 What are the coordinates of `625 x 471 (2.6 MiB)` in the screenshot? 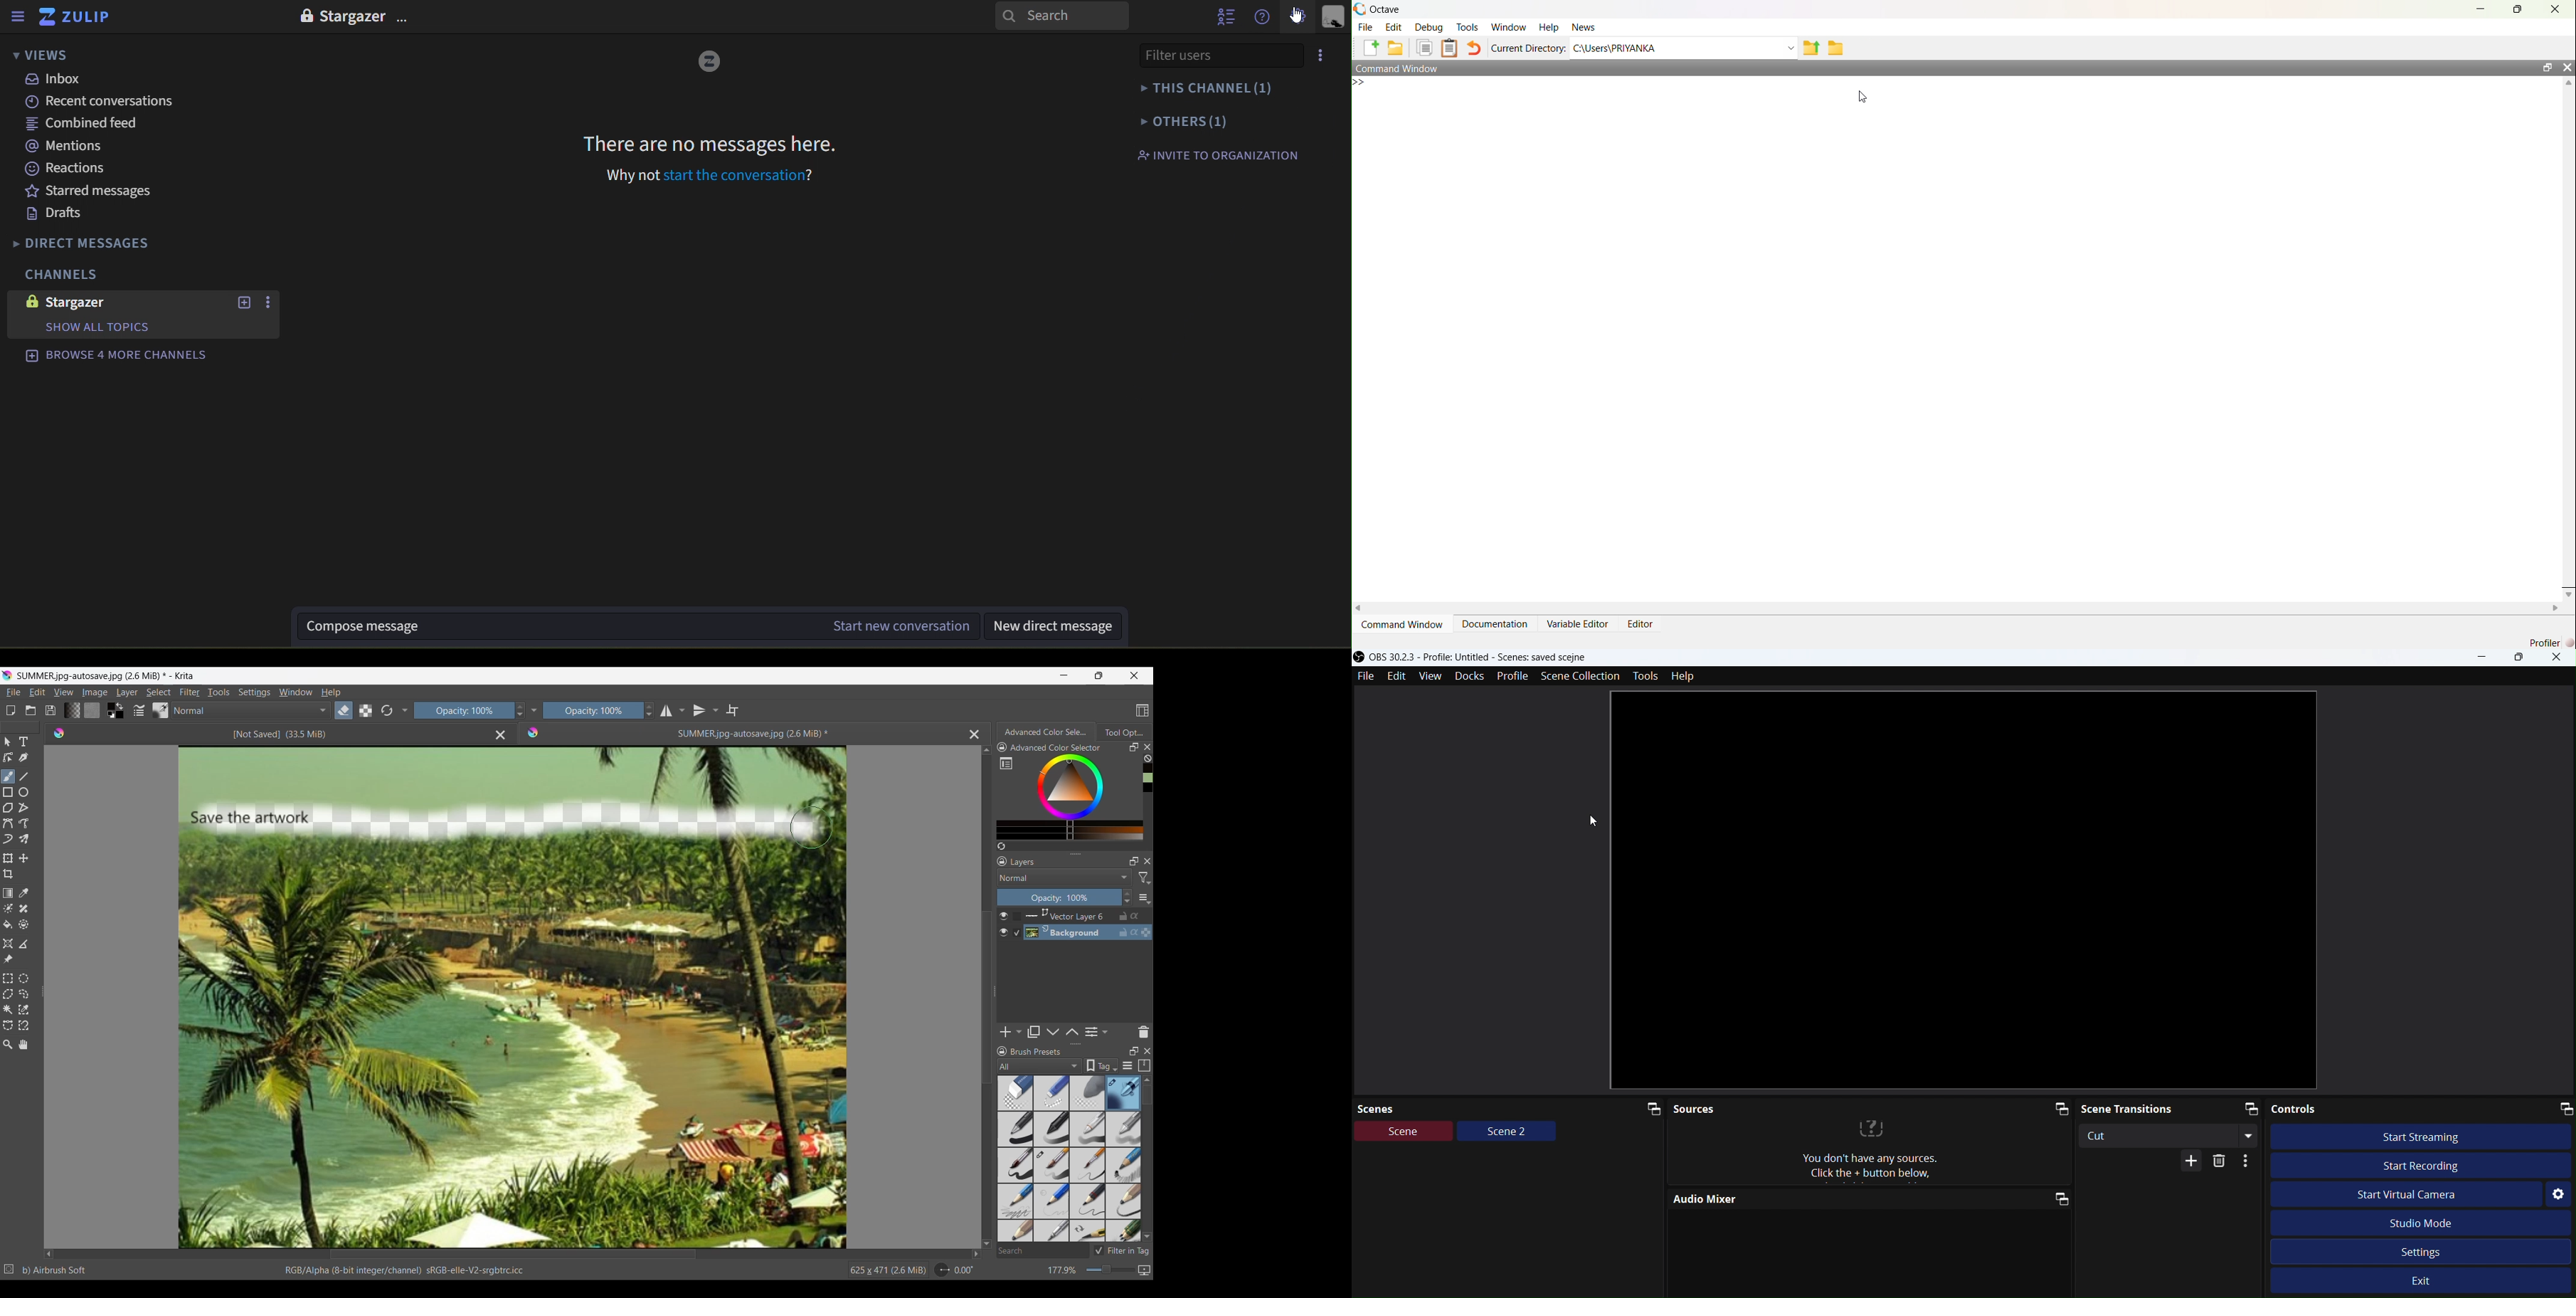 It's located at (886, 1270).